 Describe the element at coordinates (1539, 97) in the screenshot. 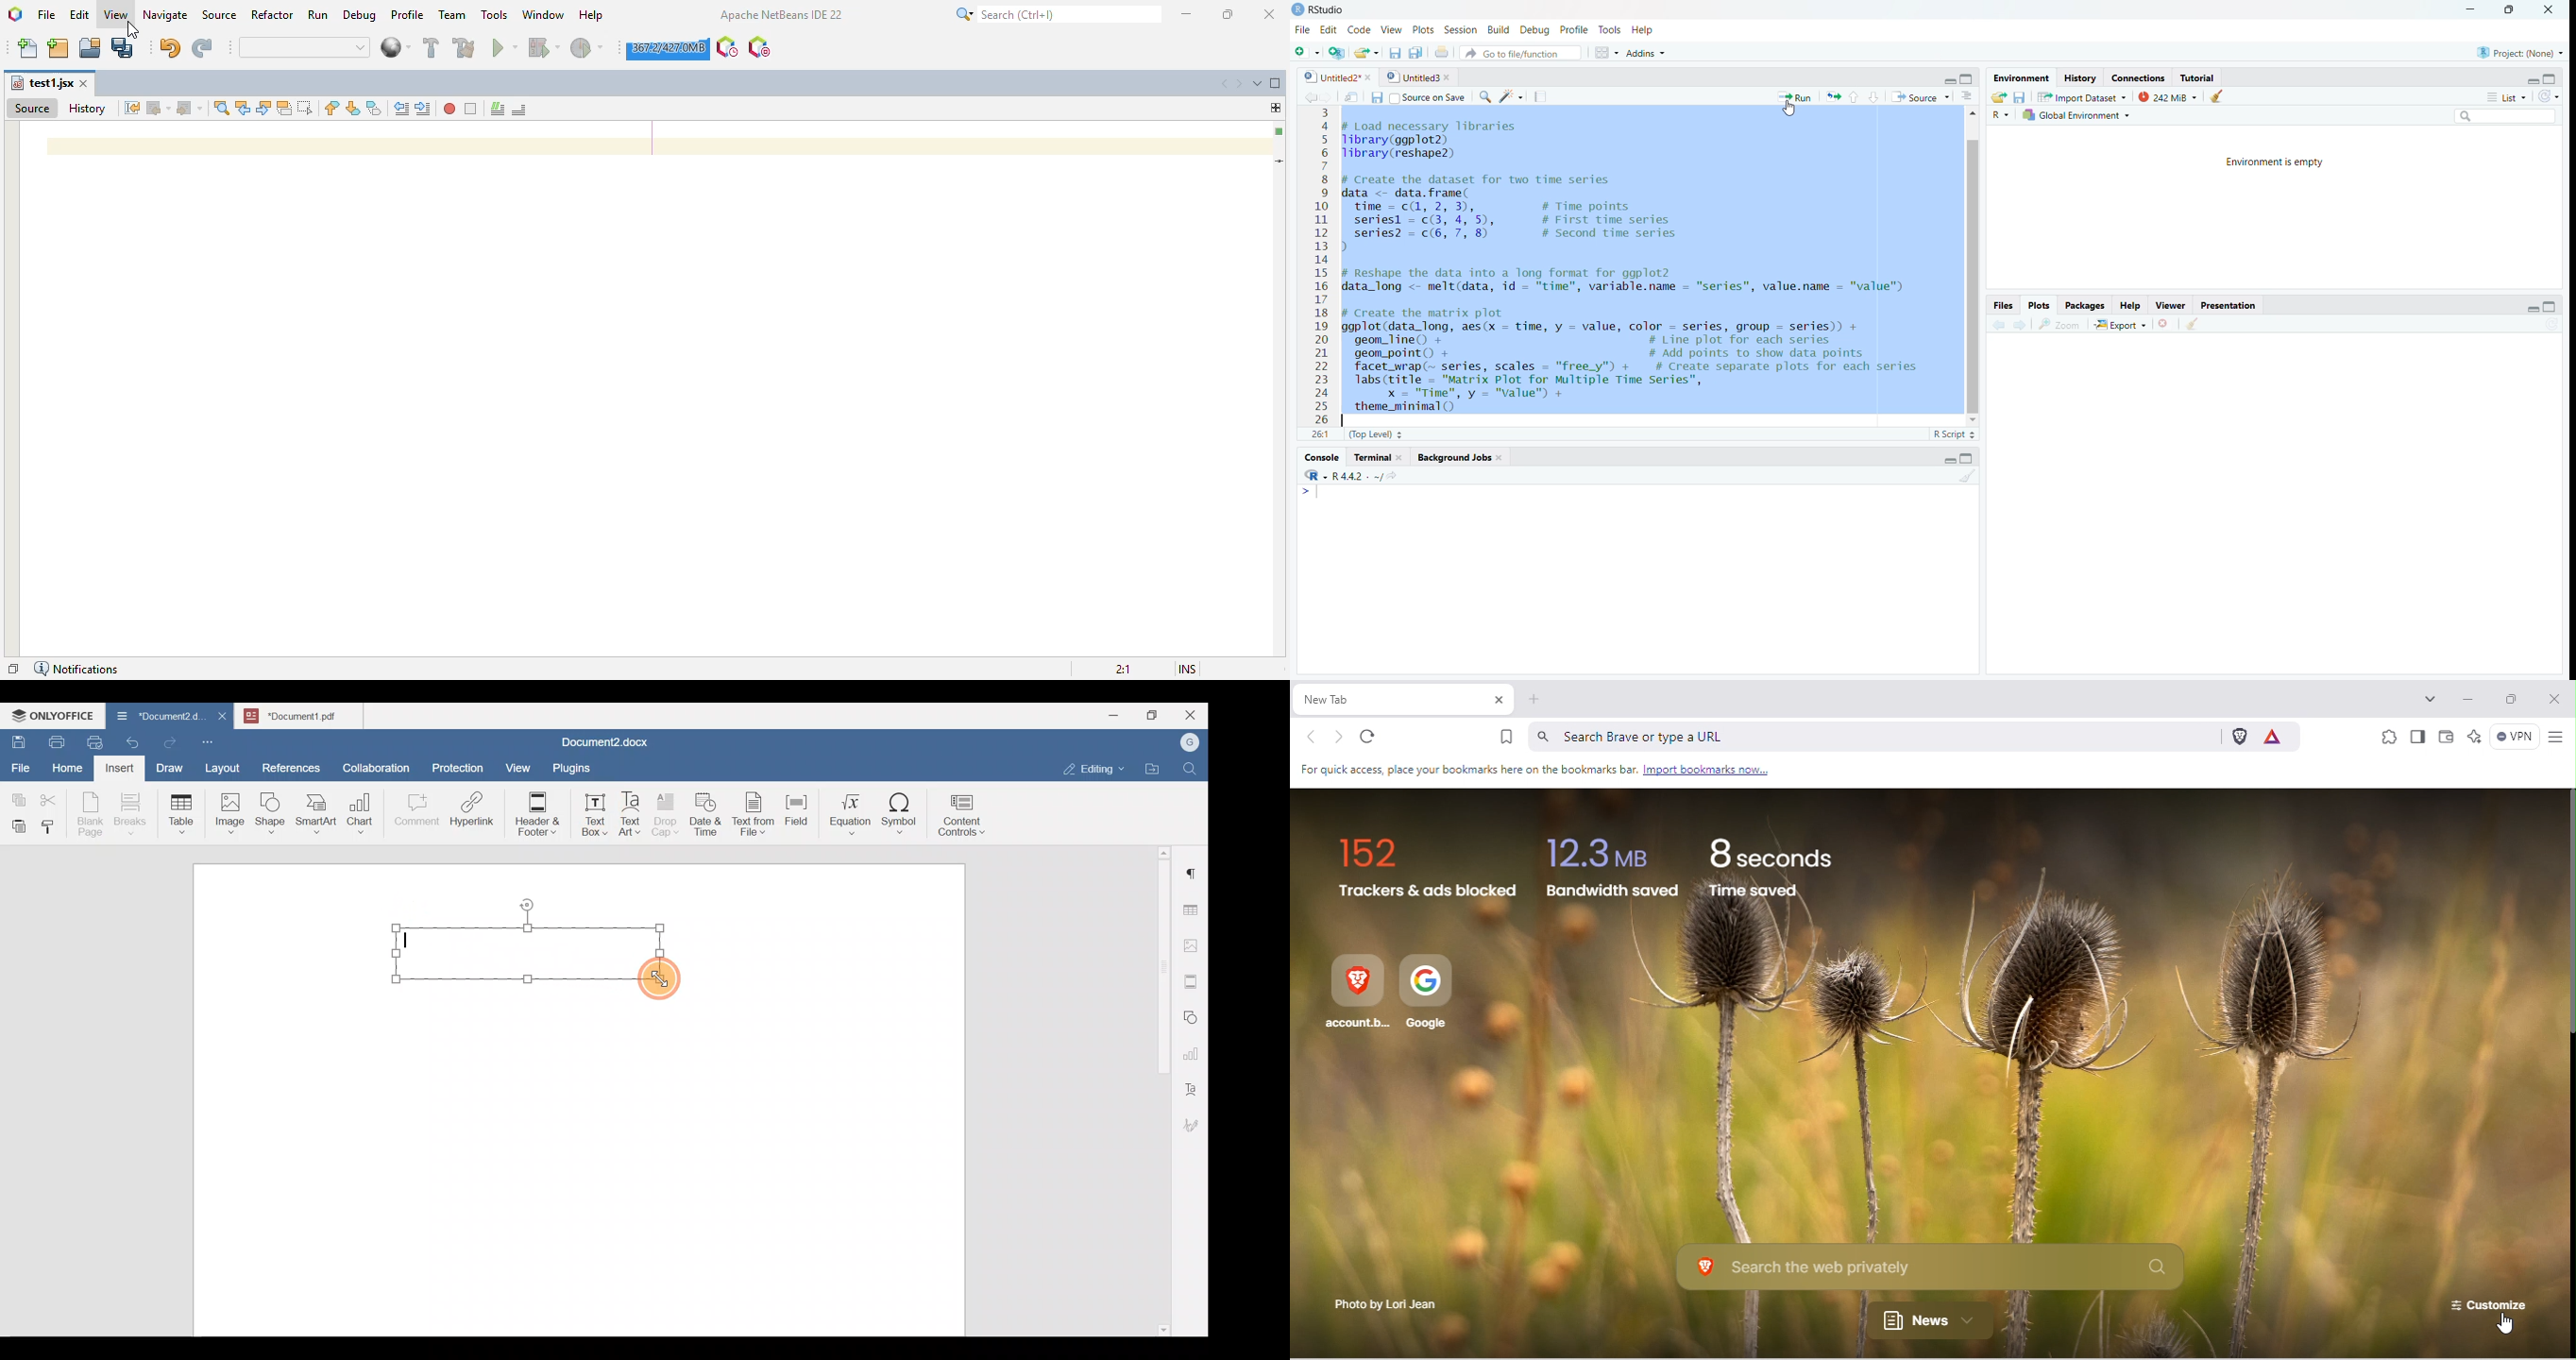

I see `compile report` at that location.